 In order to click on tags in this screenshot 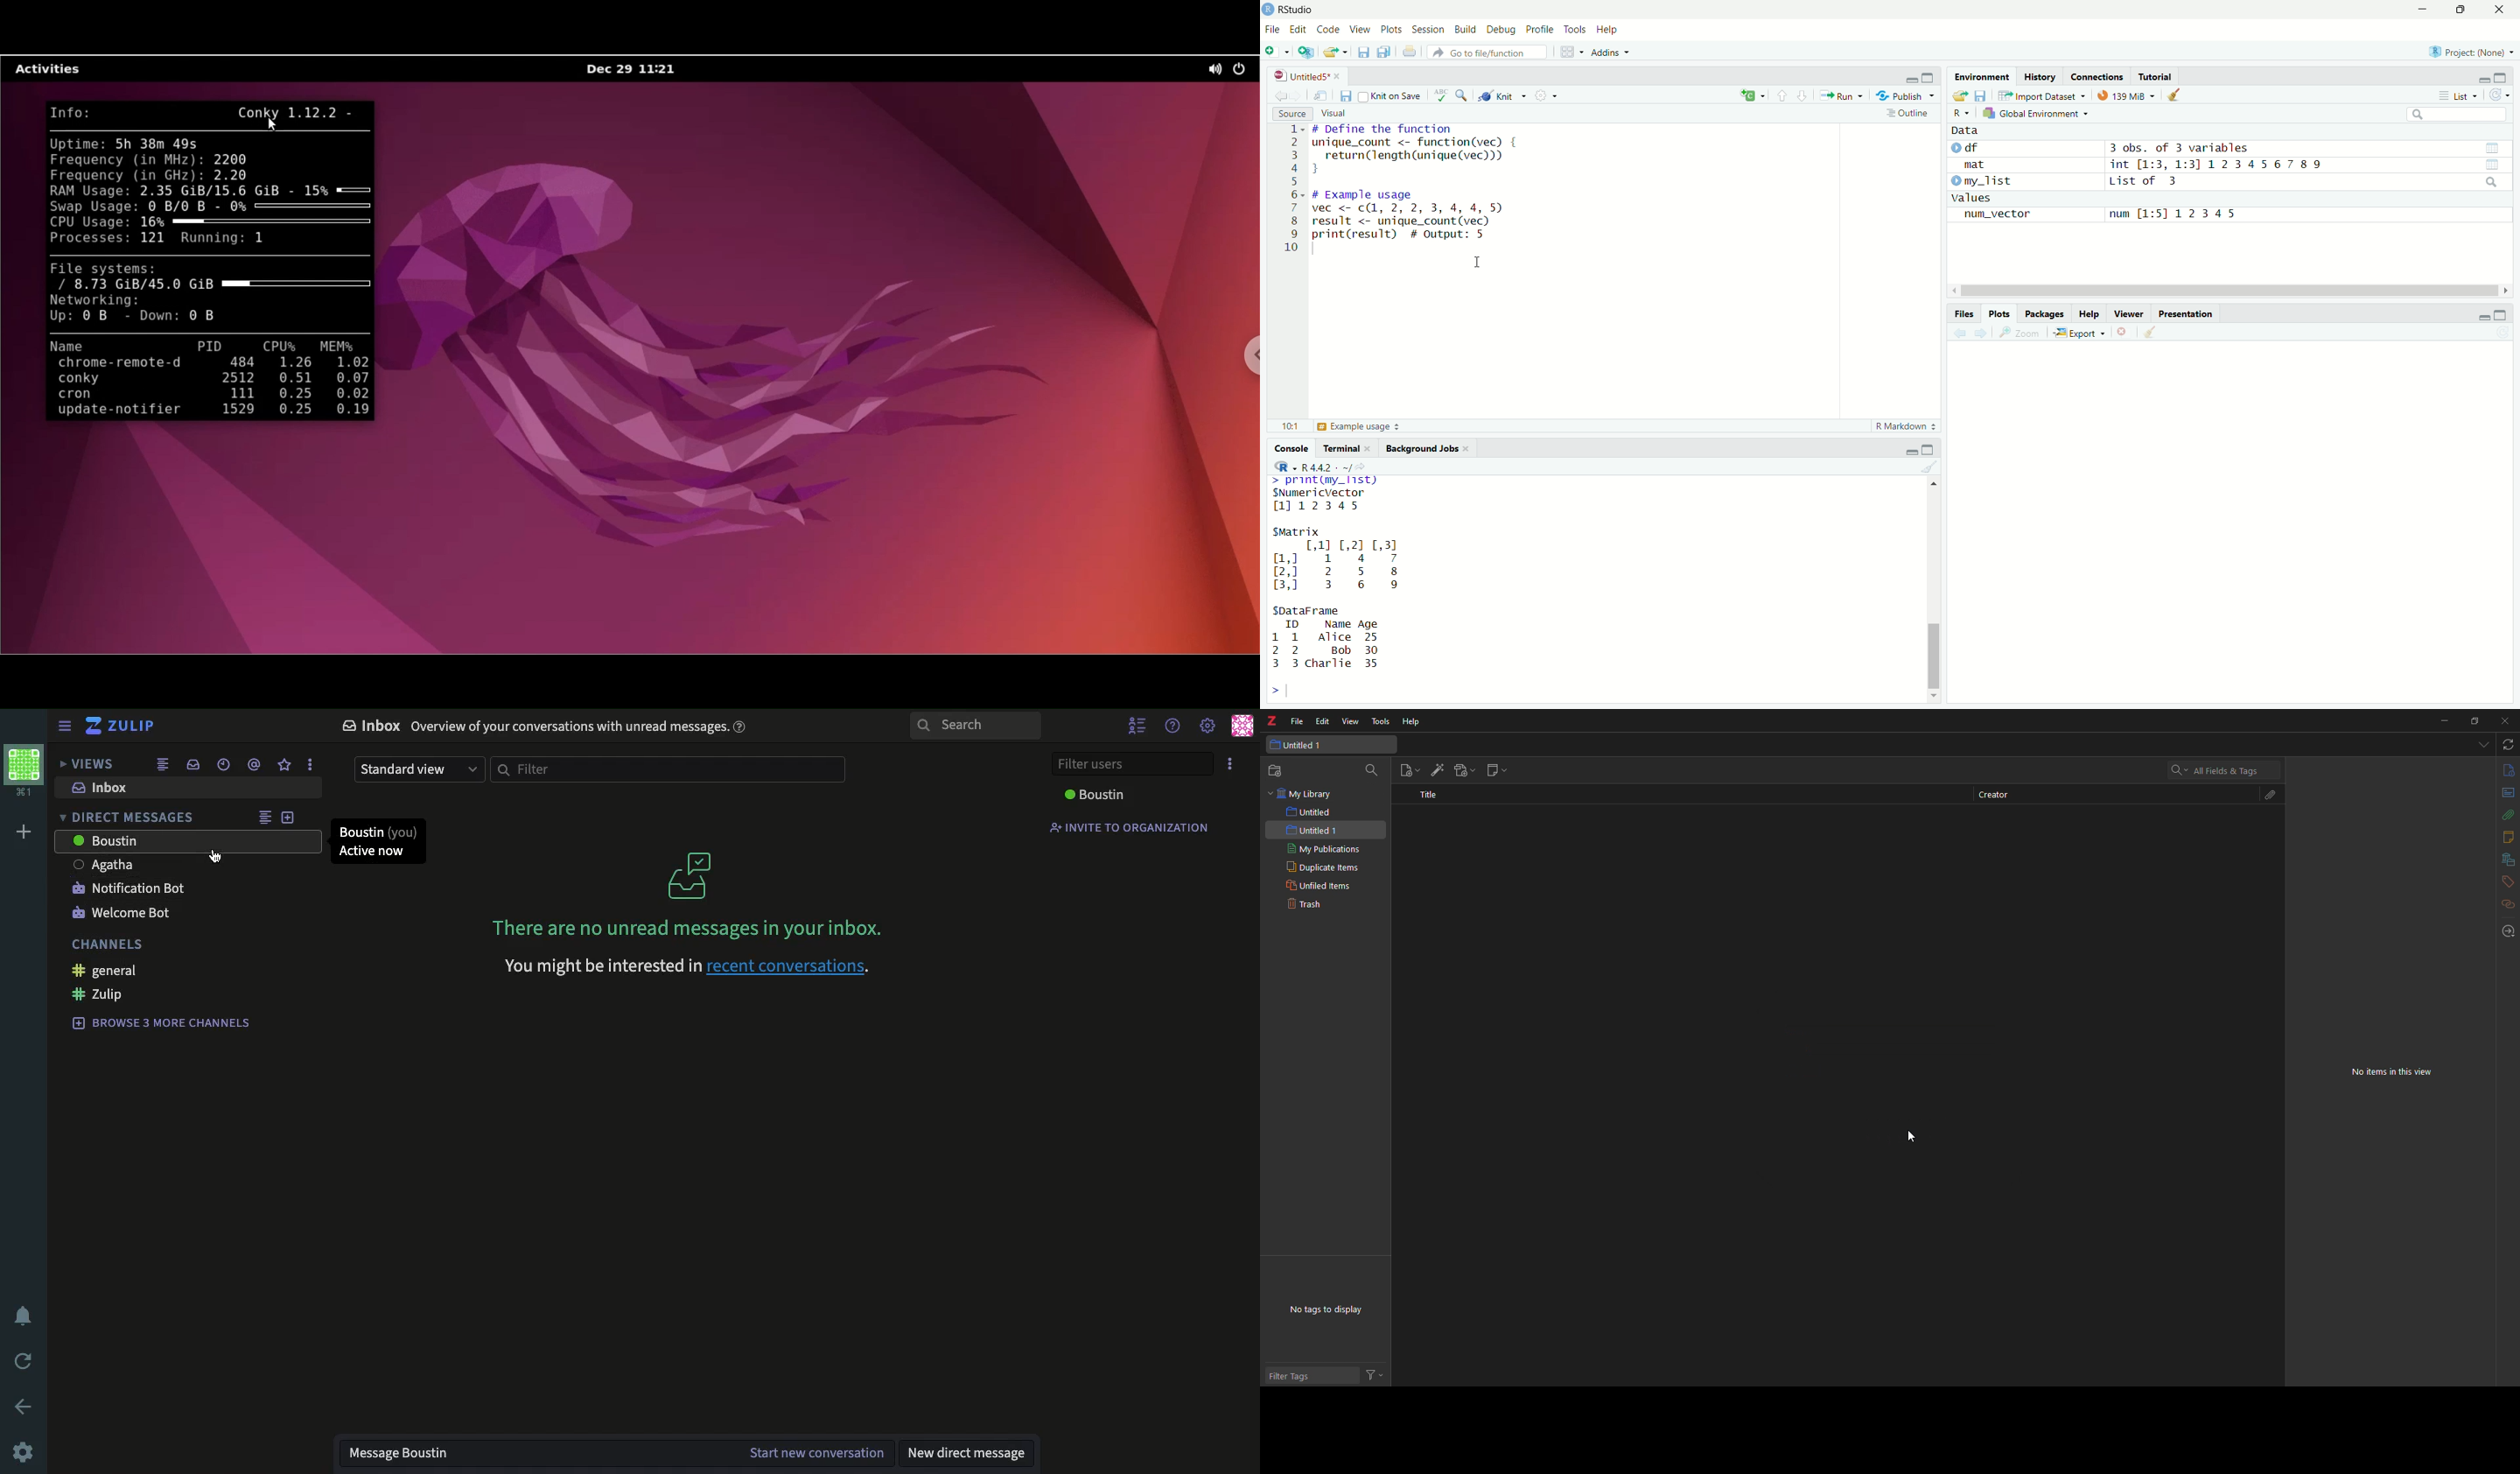, I will do `click(2504, 882)`.